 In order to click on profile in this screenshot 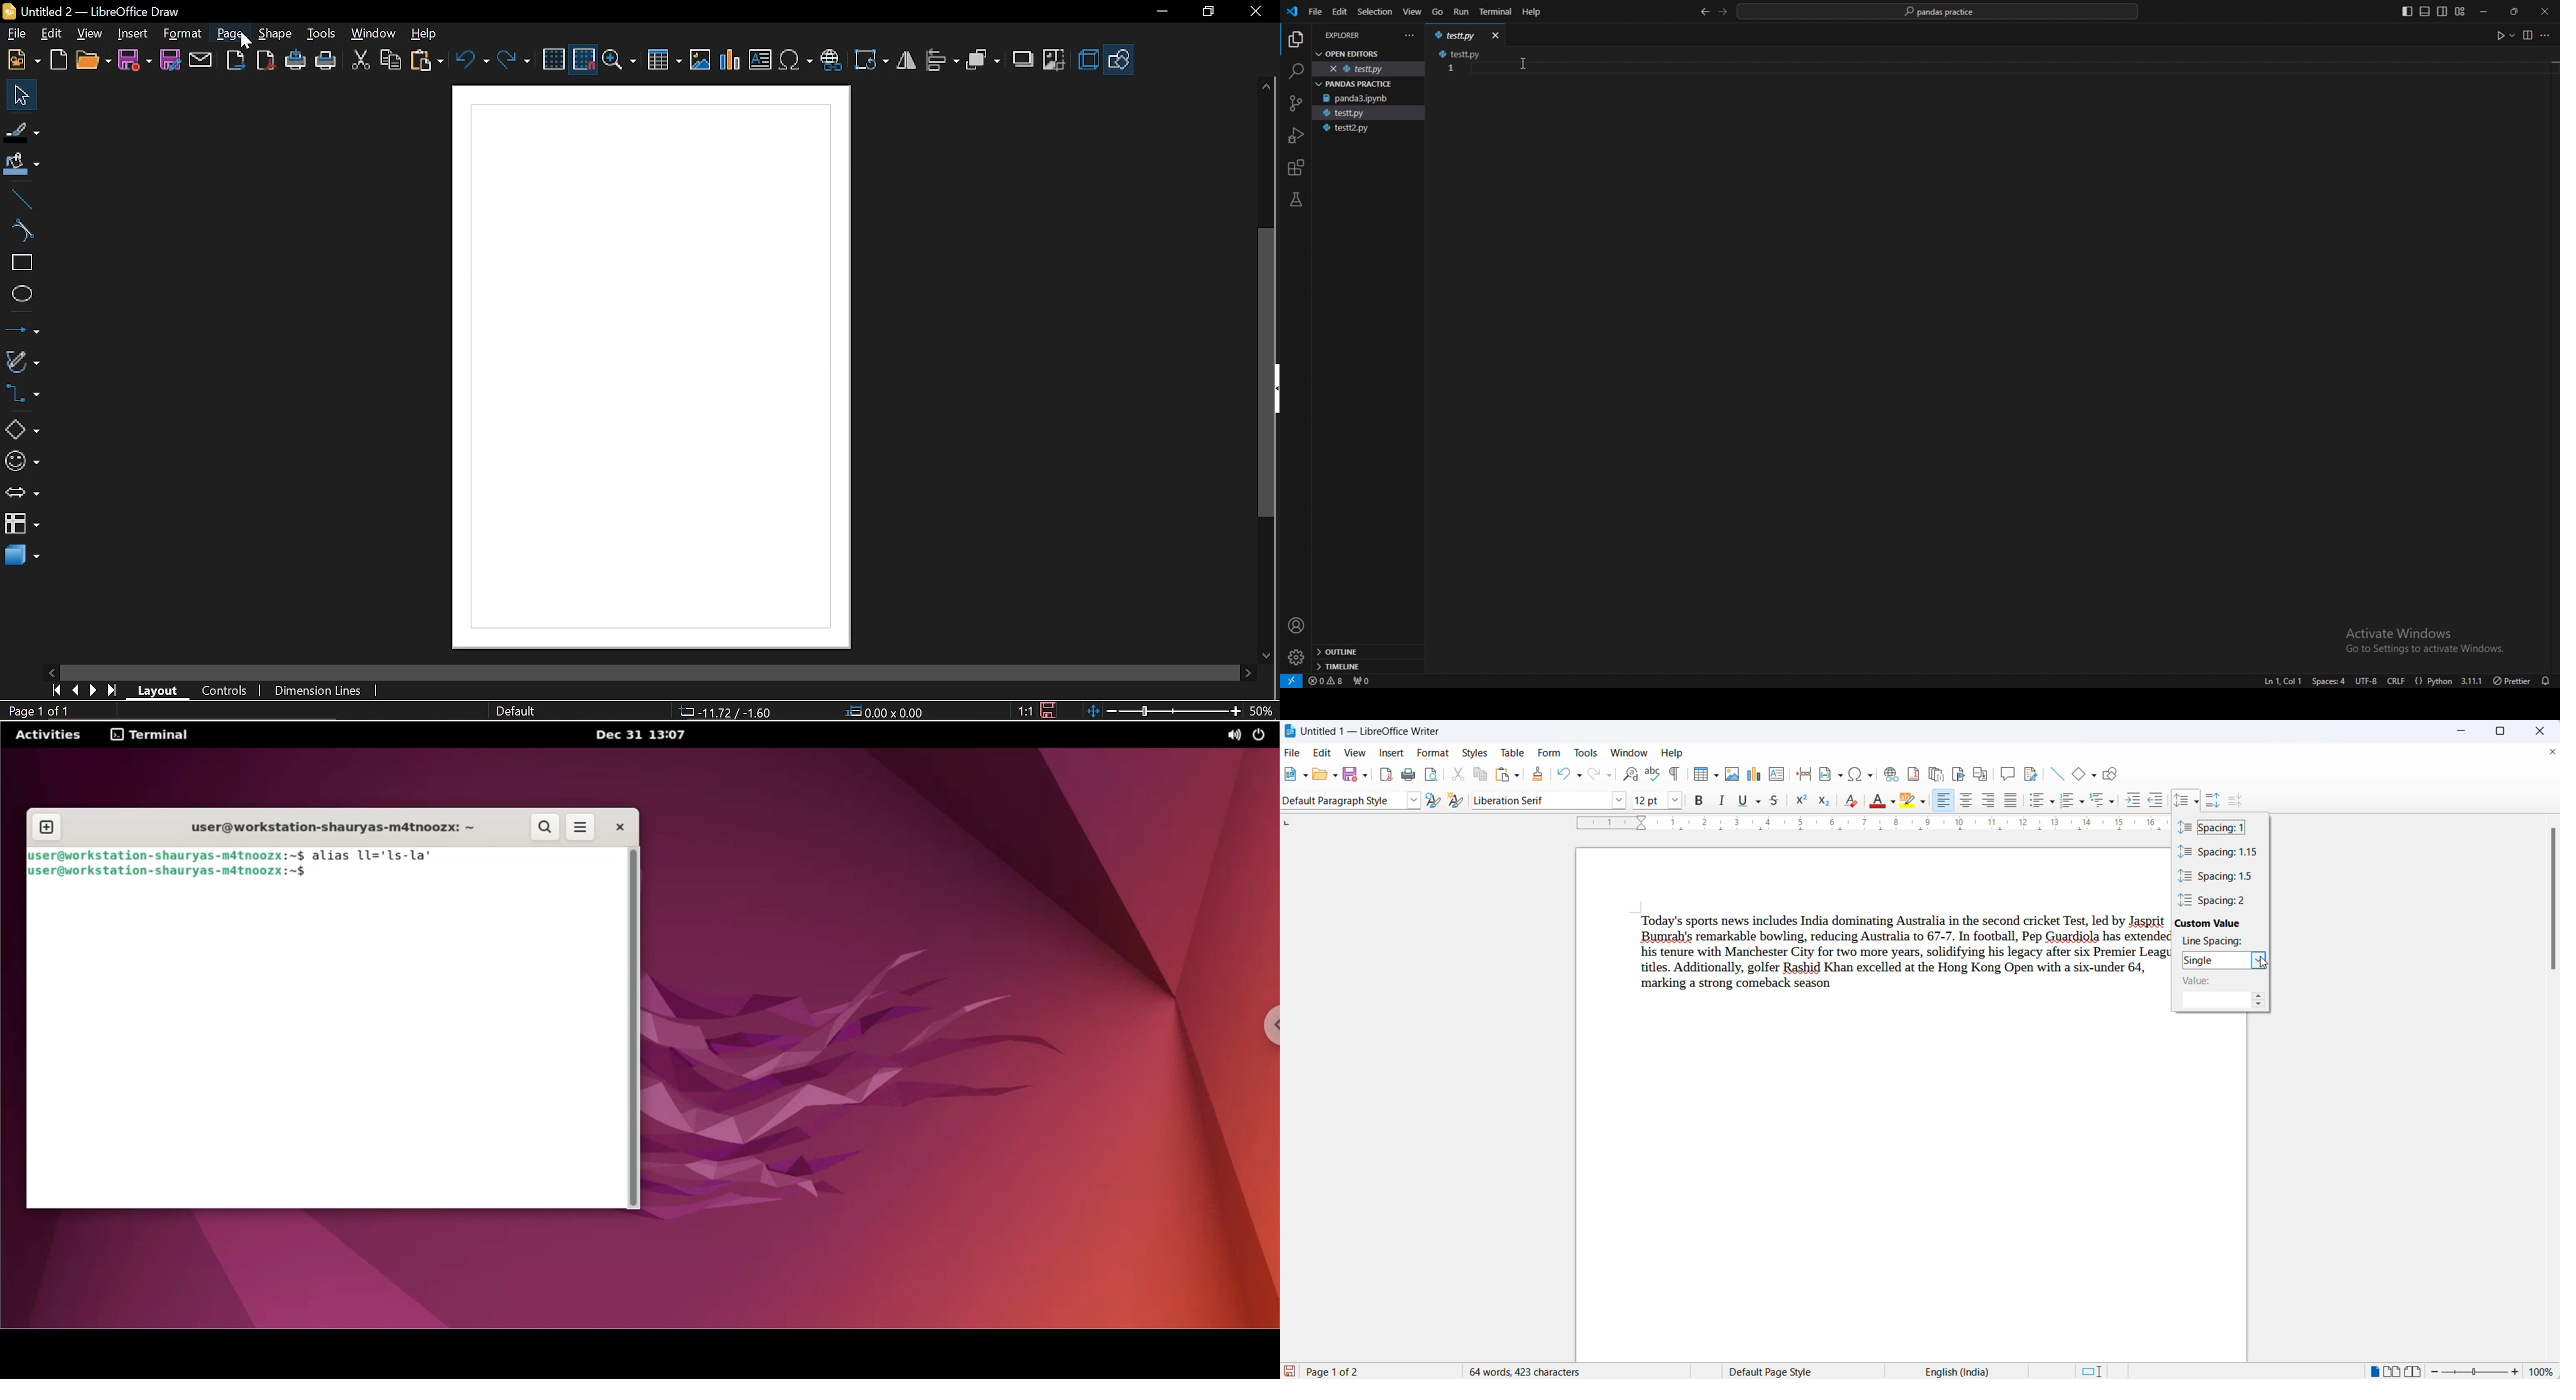, I will do `click(1297, 626)`.